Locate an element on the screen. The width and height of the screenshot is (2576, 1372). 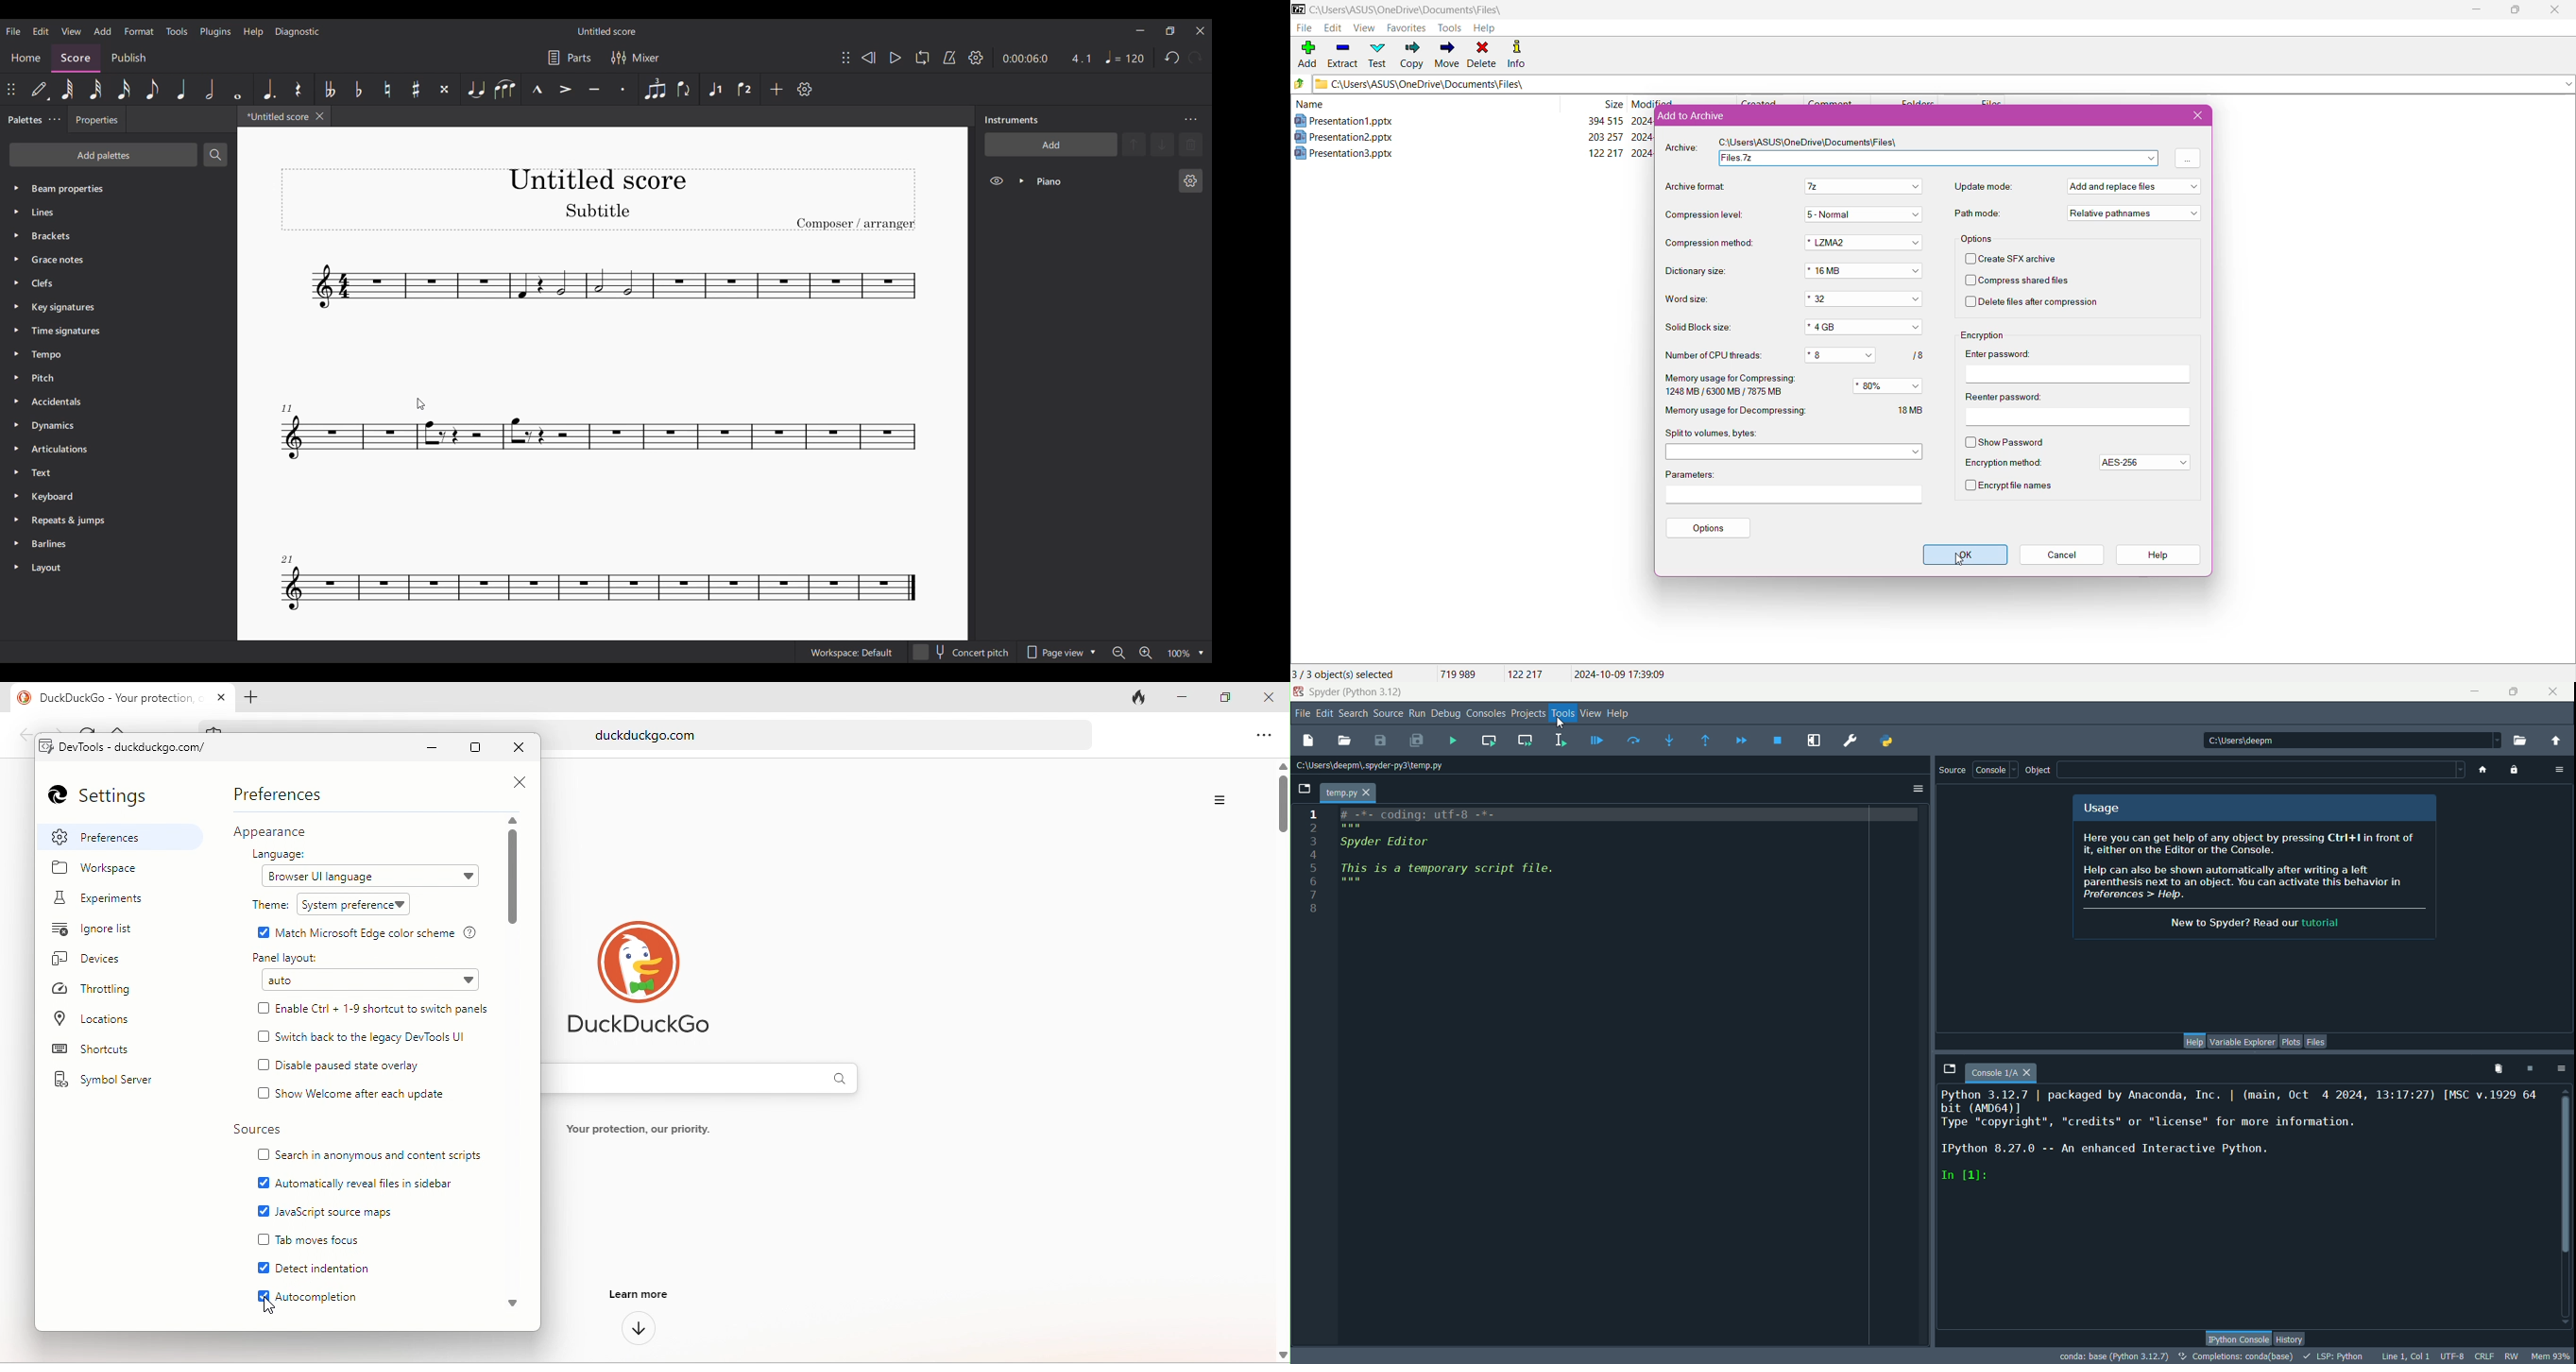
Spyder is located at coordinates (1357, 692).